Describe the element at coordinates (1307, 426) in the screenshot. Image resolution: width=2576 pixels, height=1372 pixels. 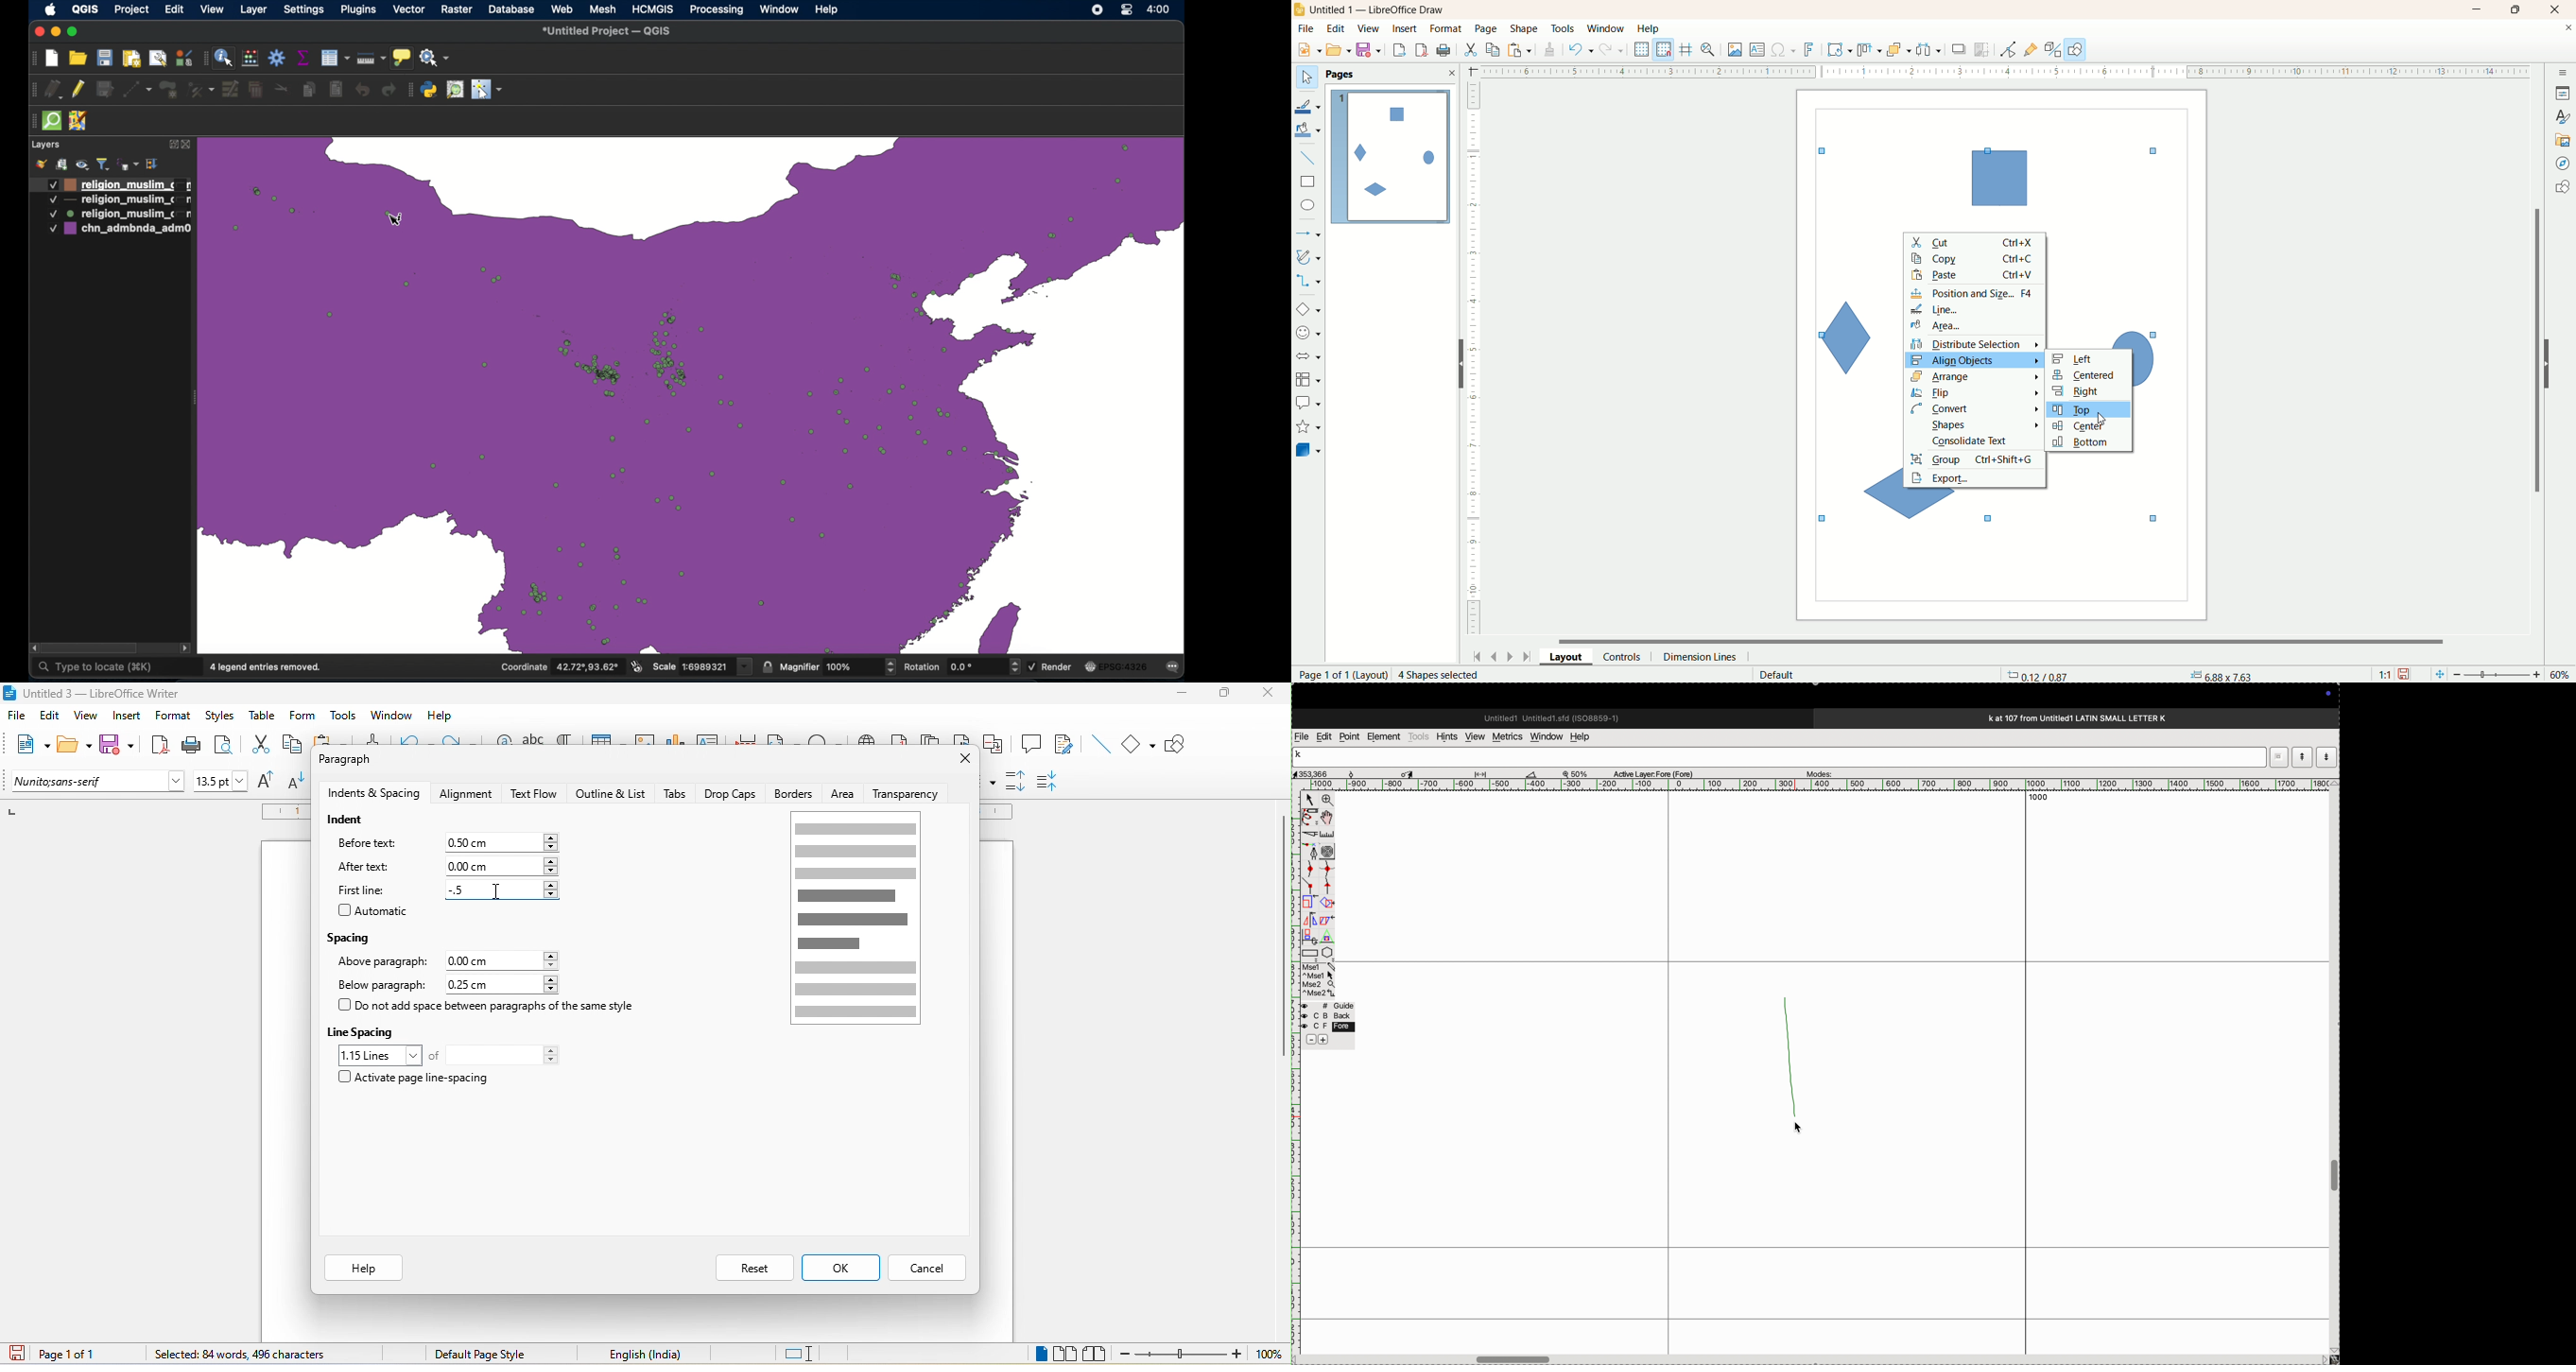
I see `stars and banners` at that location.